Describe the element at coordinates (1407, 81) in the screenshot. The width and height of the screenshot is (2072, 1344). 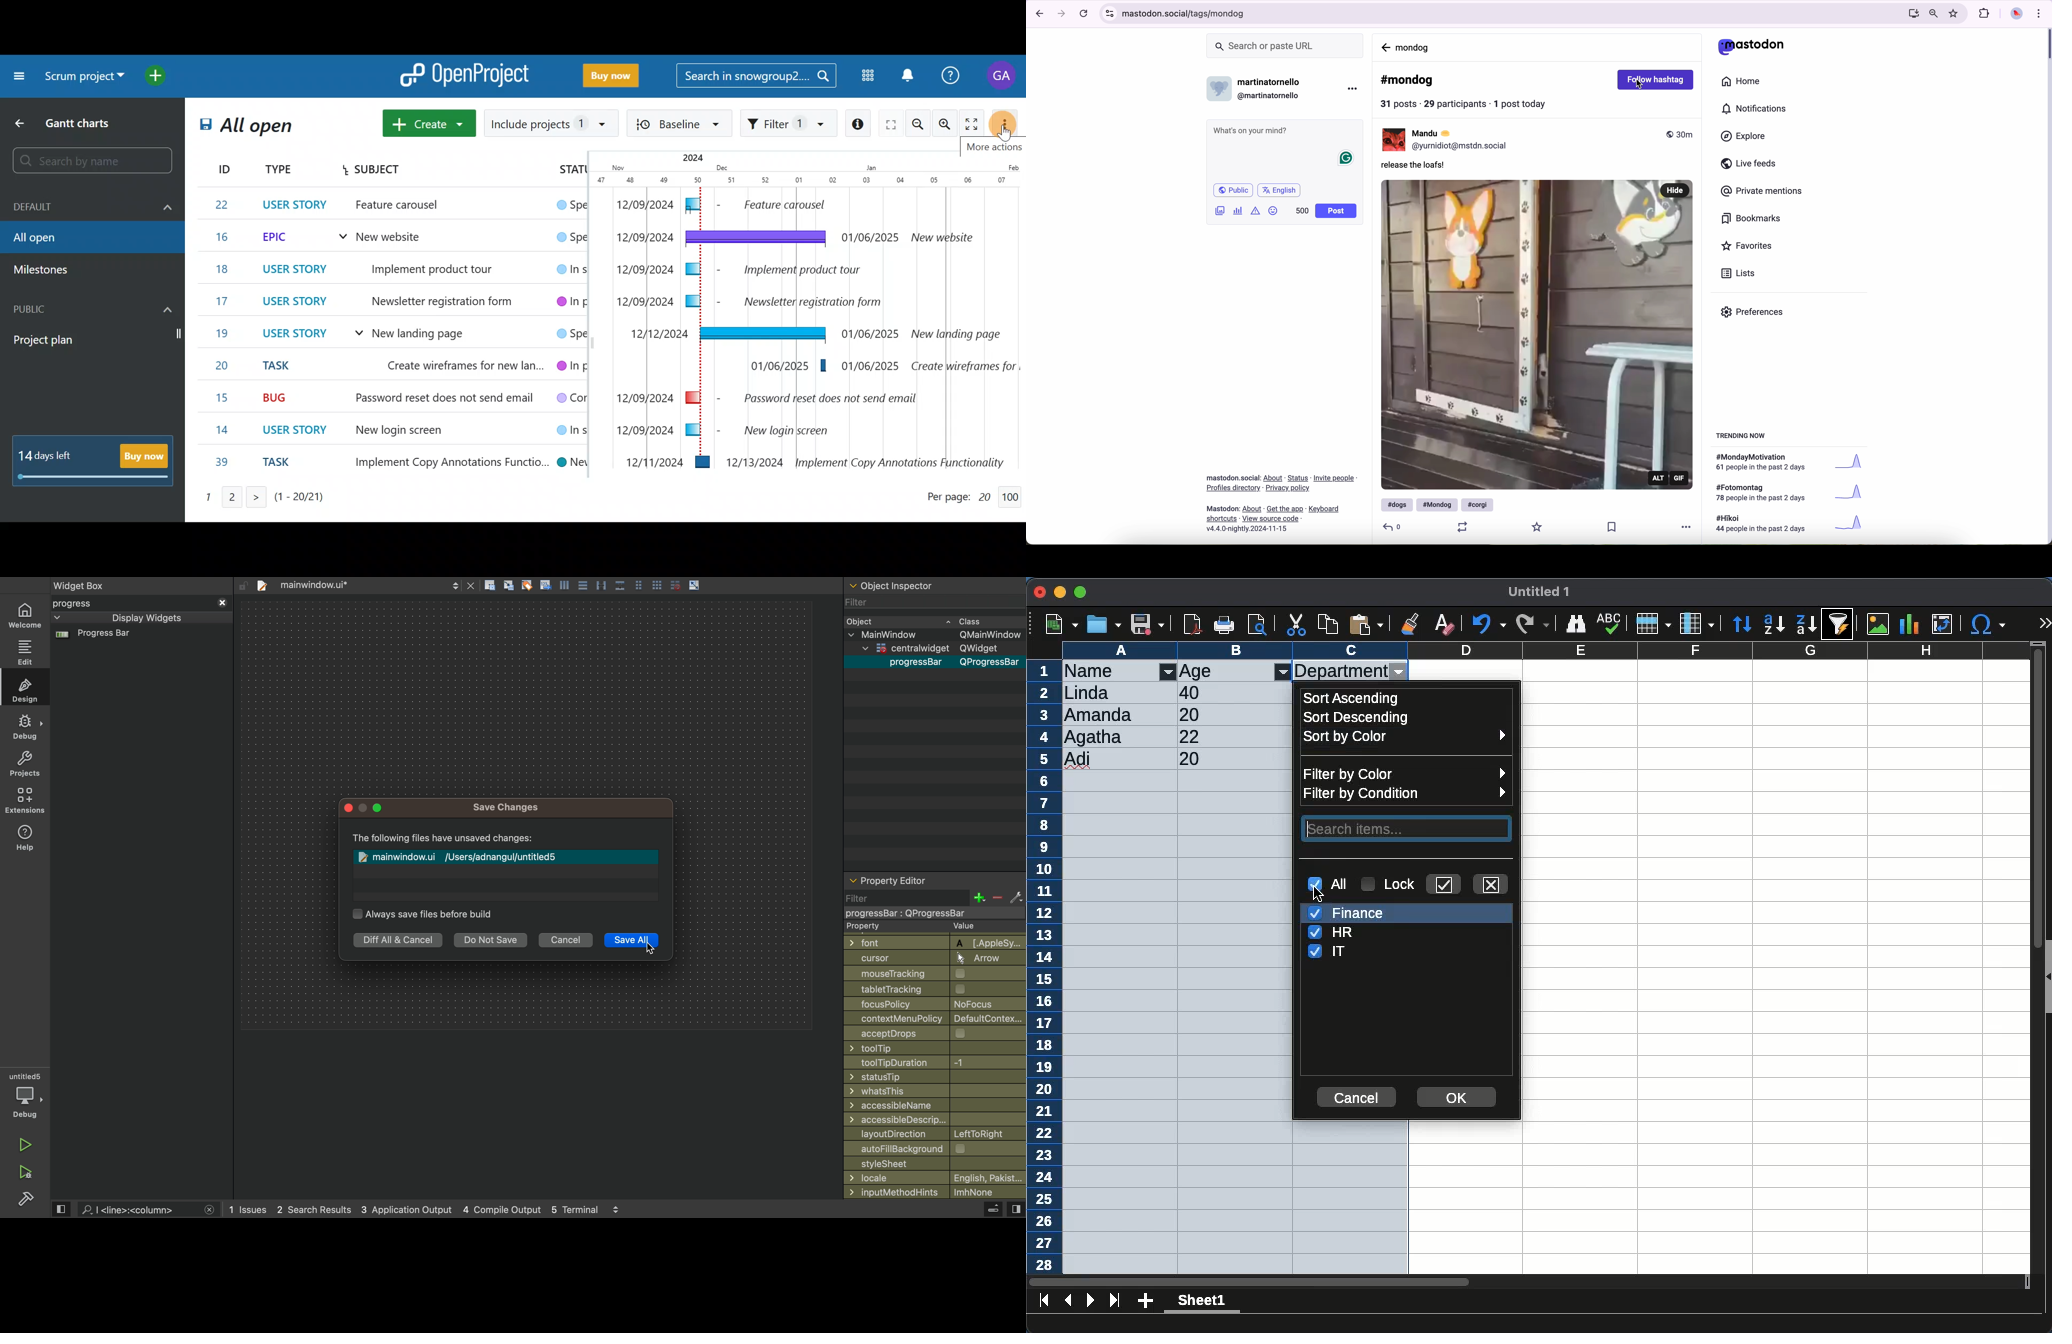
I see `#mondog` at that location.